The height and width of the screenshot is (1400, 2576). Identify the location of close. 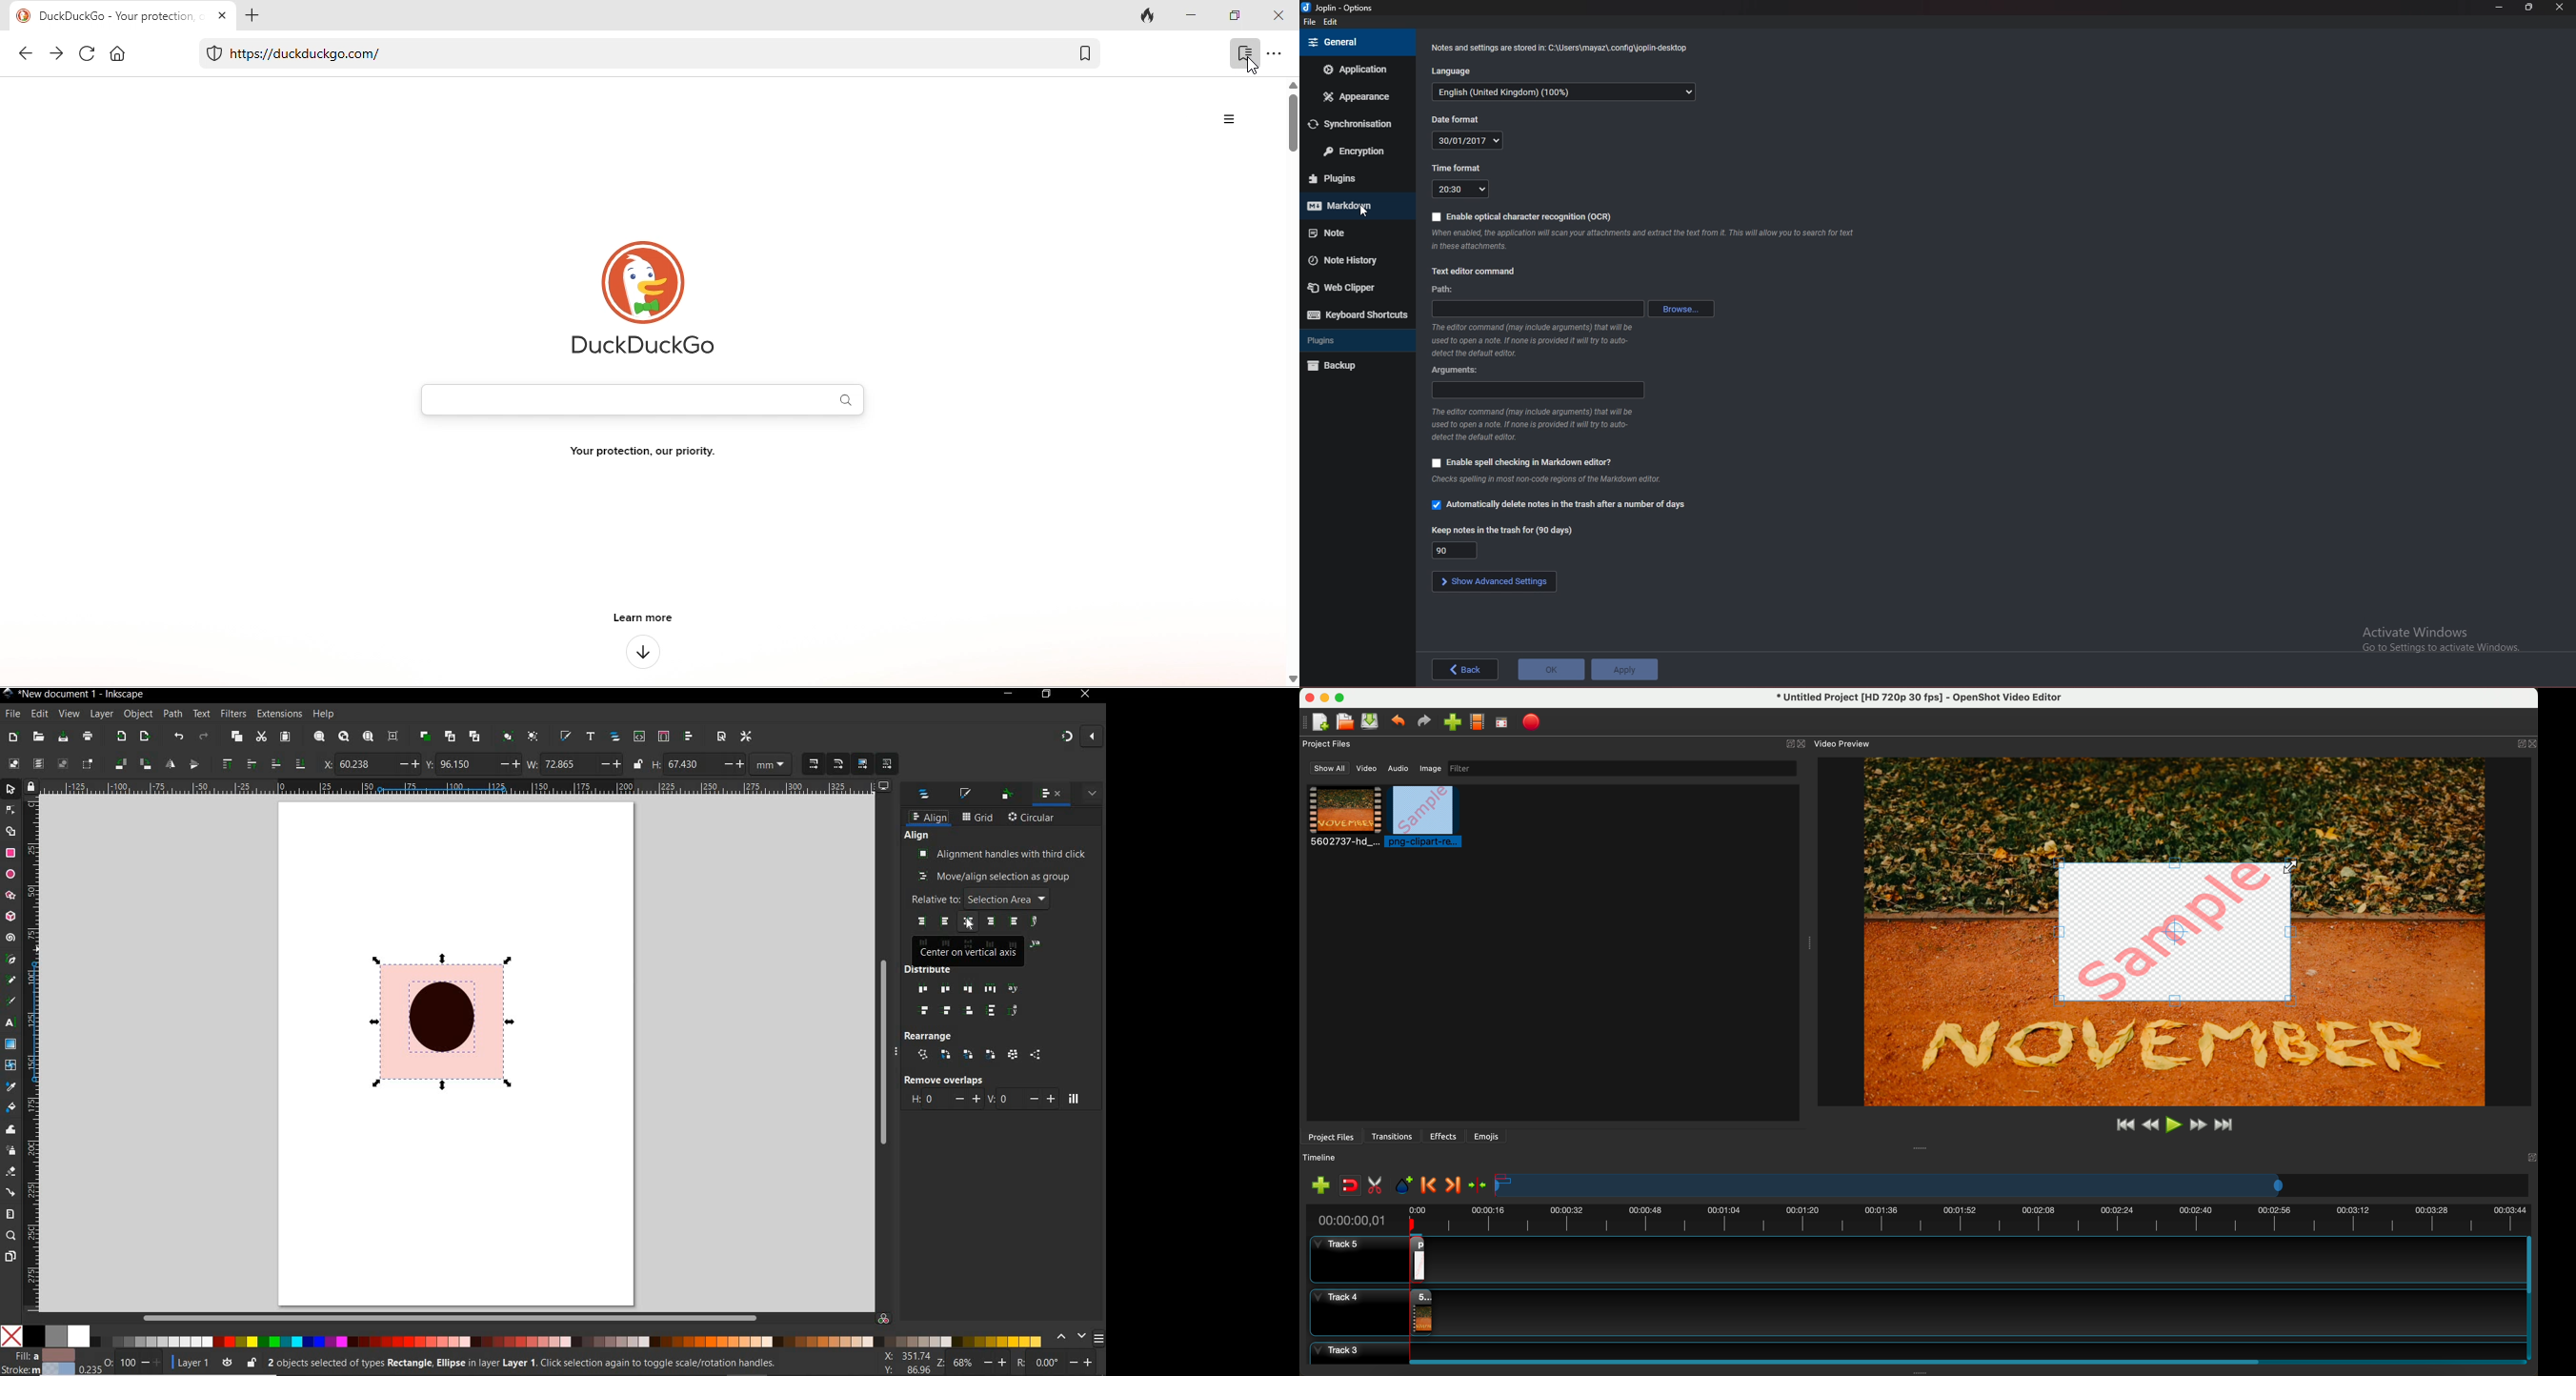
(2562, 7).